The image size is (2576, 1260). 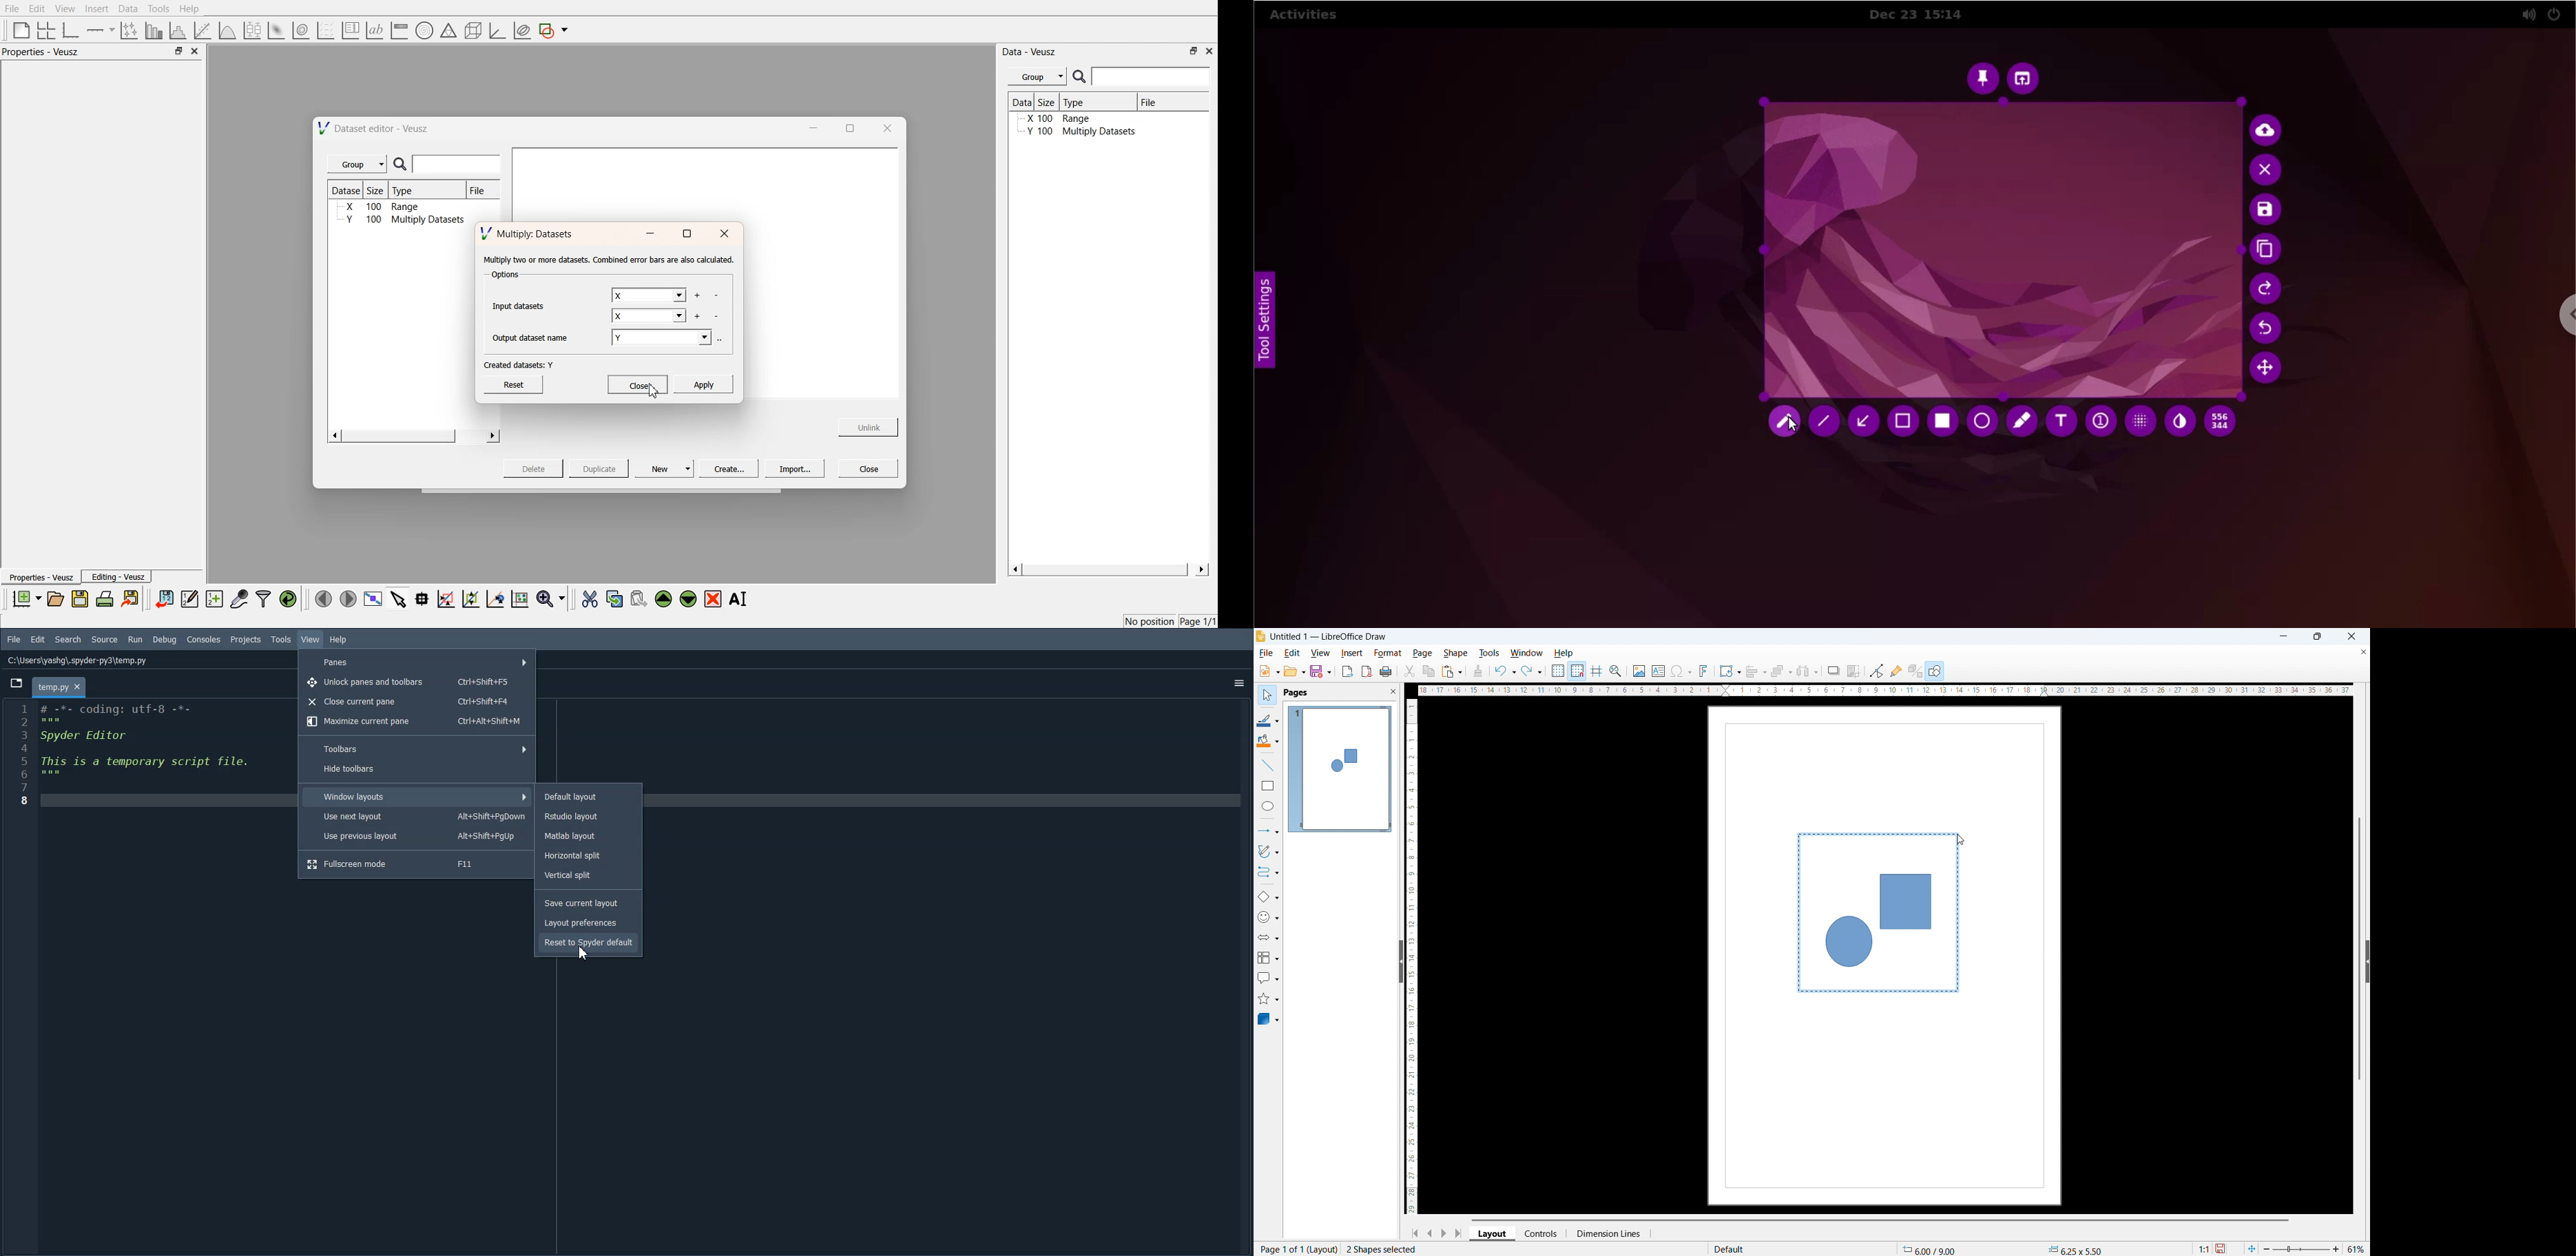 What do you see at coordinates (1367, 672) in the screenshot?
I see `export as pdf` at bounding box center [1367, 672].